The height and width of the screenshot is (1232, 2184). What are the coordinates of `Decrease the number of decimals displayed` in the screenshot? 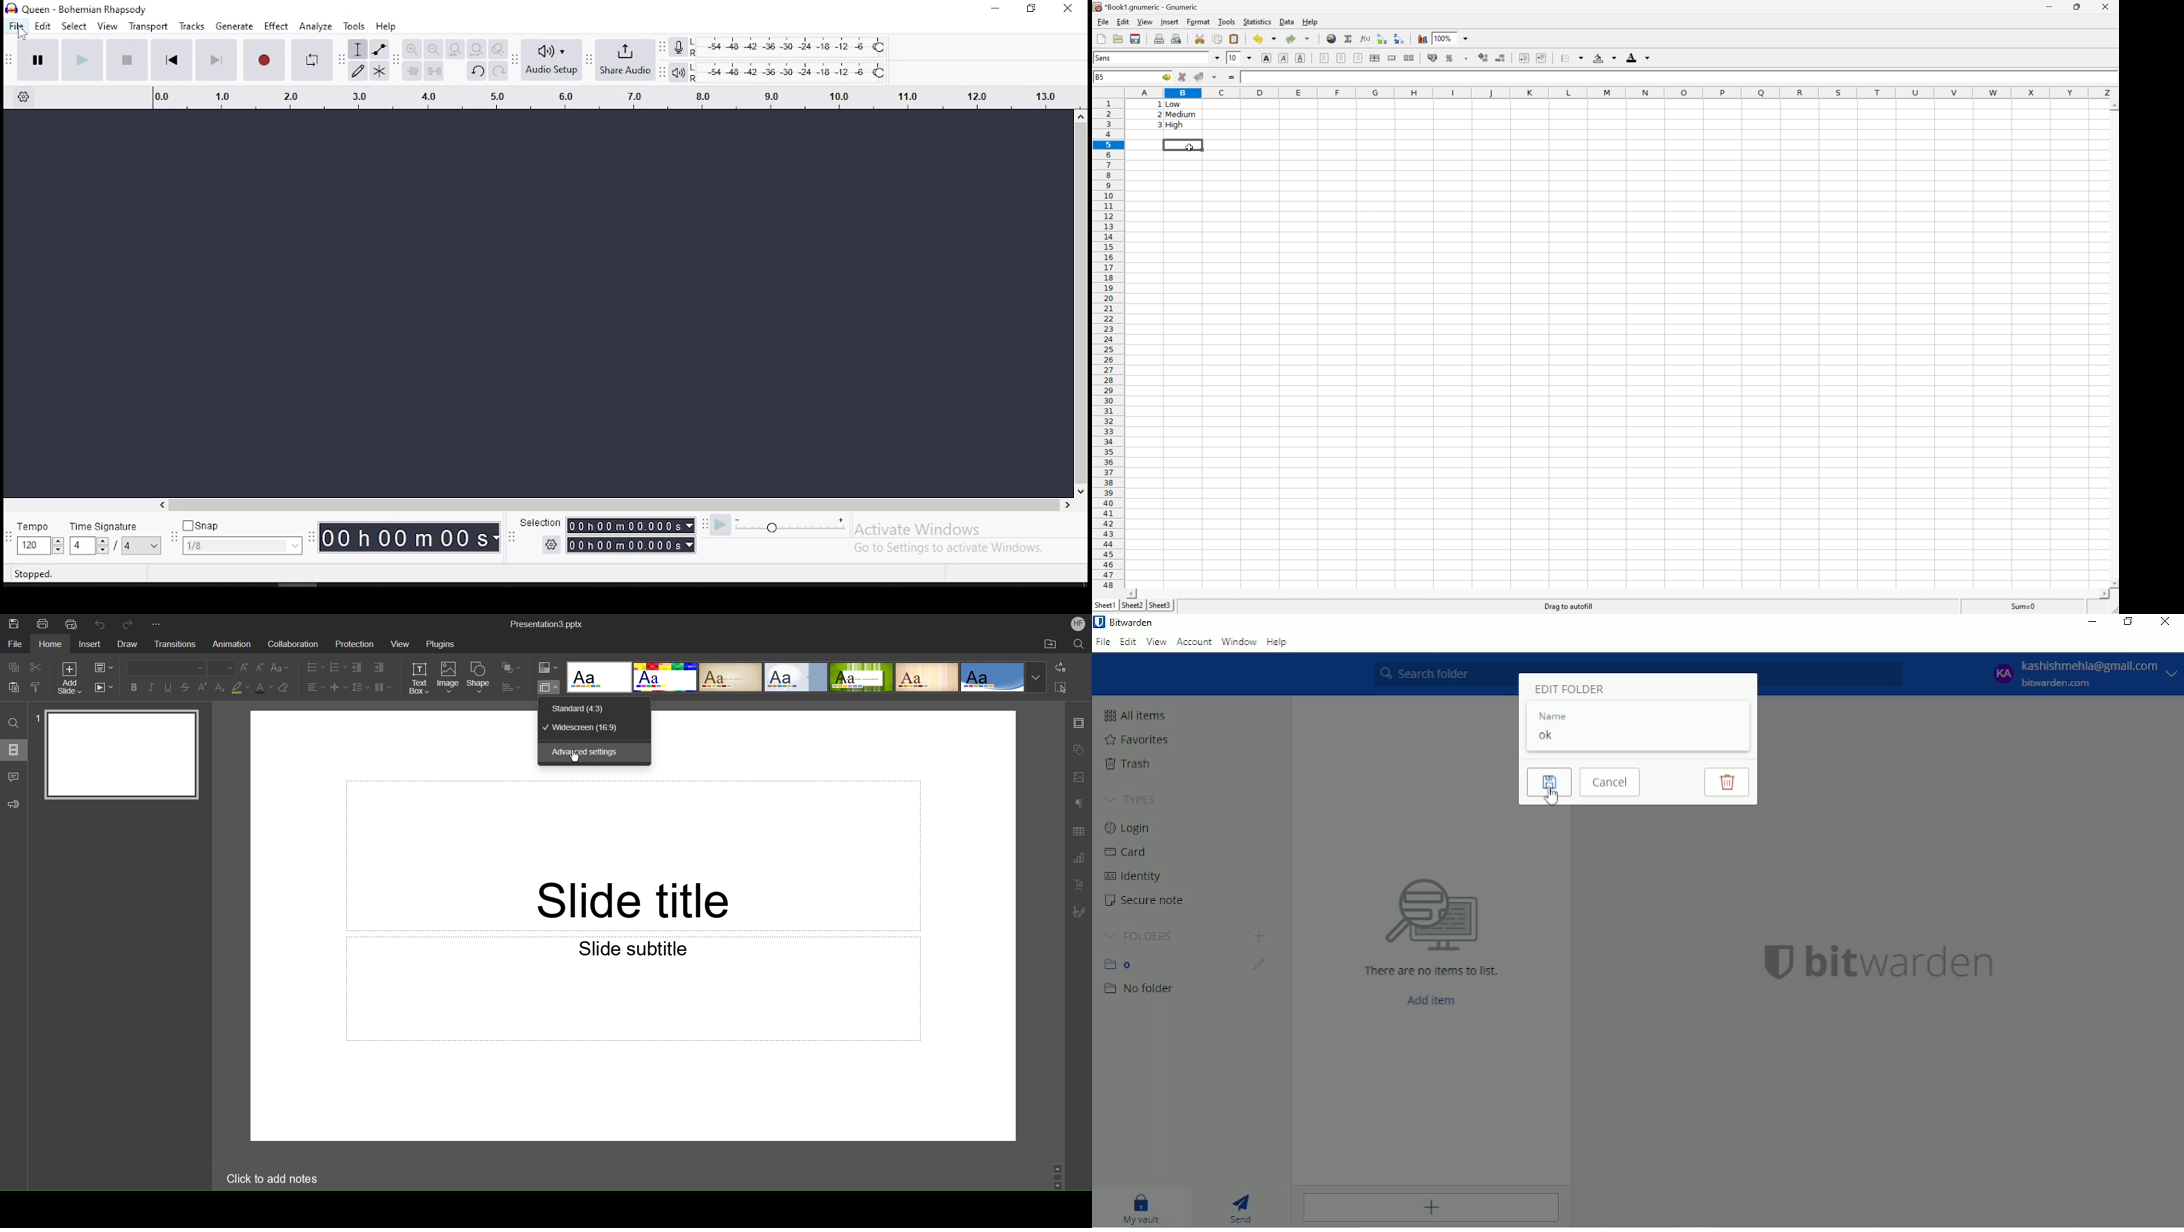 It's located at (1501, 58).